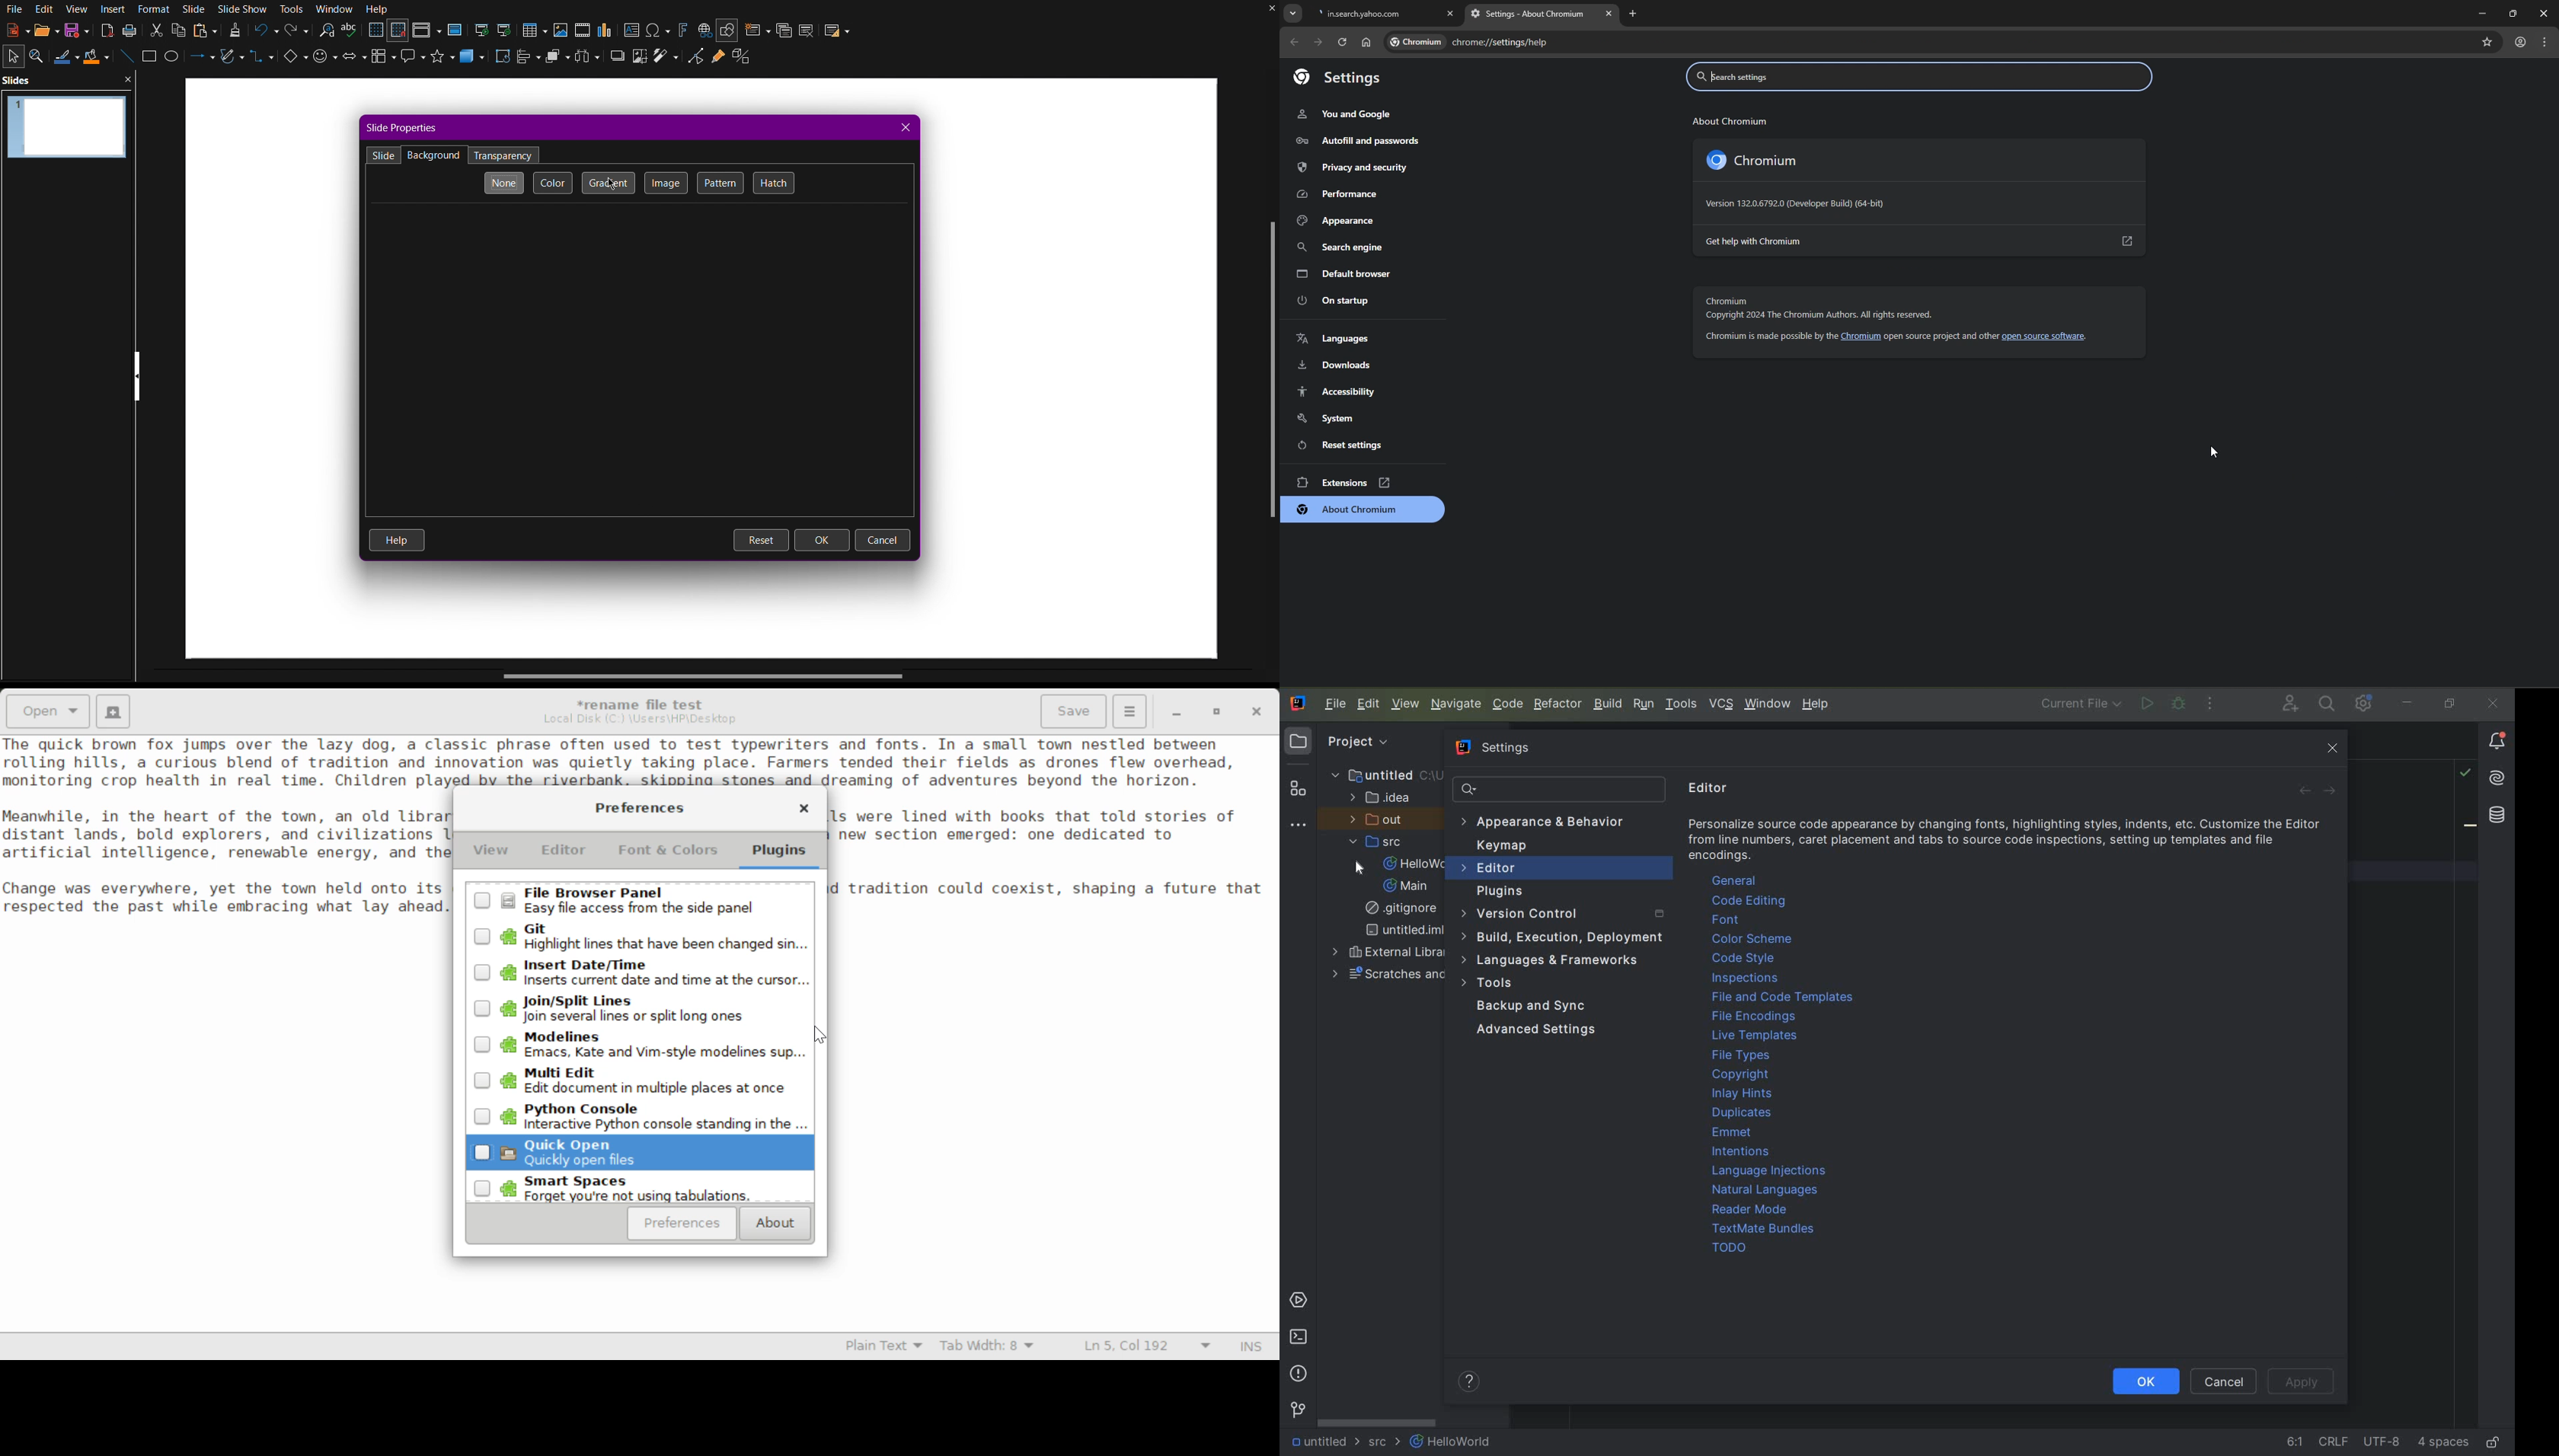 The image size is (2576, 1456). What do you see at coordinates (1341, 41) in the screenshot?
I see `Stop Reload` at bounding box center [1341, 41].